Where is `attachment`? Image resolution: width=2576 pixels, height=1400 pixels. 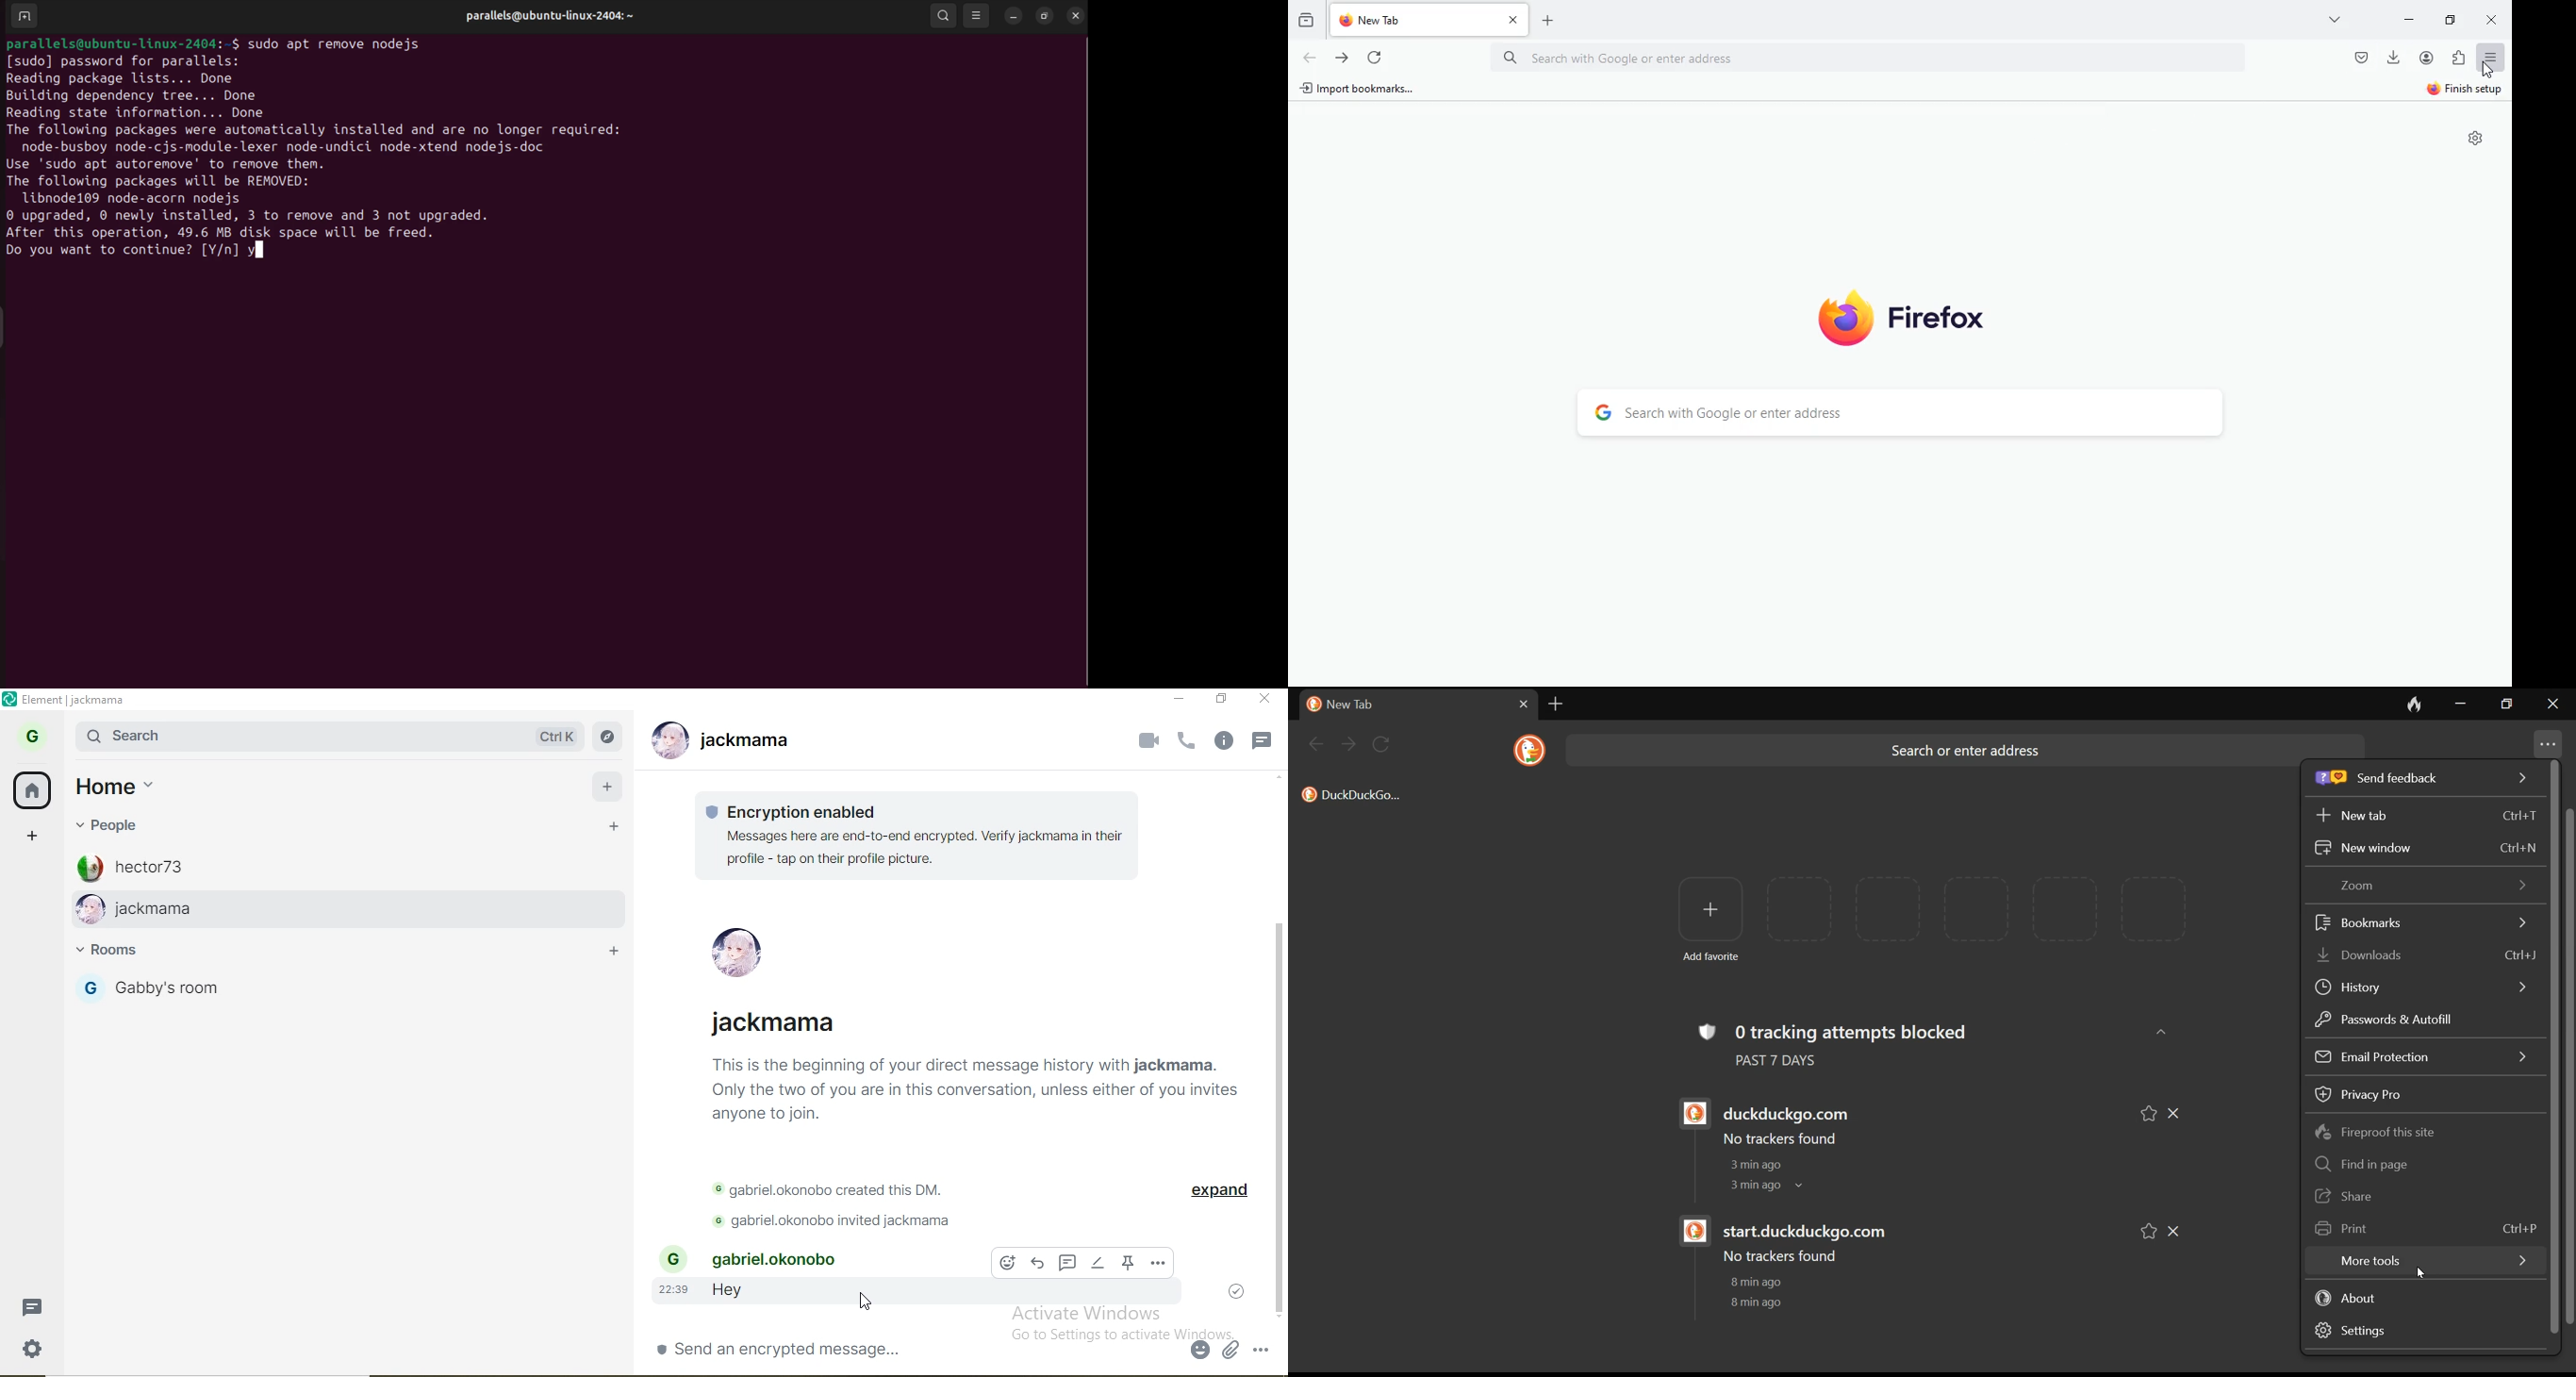 attachment is located at coordinates (1229, 1350).